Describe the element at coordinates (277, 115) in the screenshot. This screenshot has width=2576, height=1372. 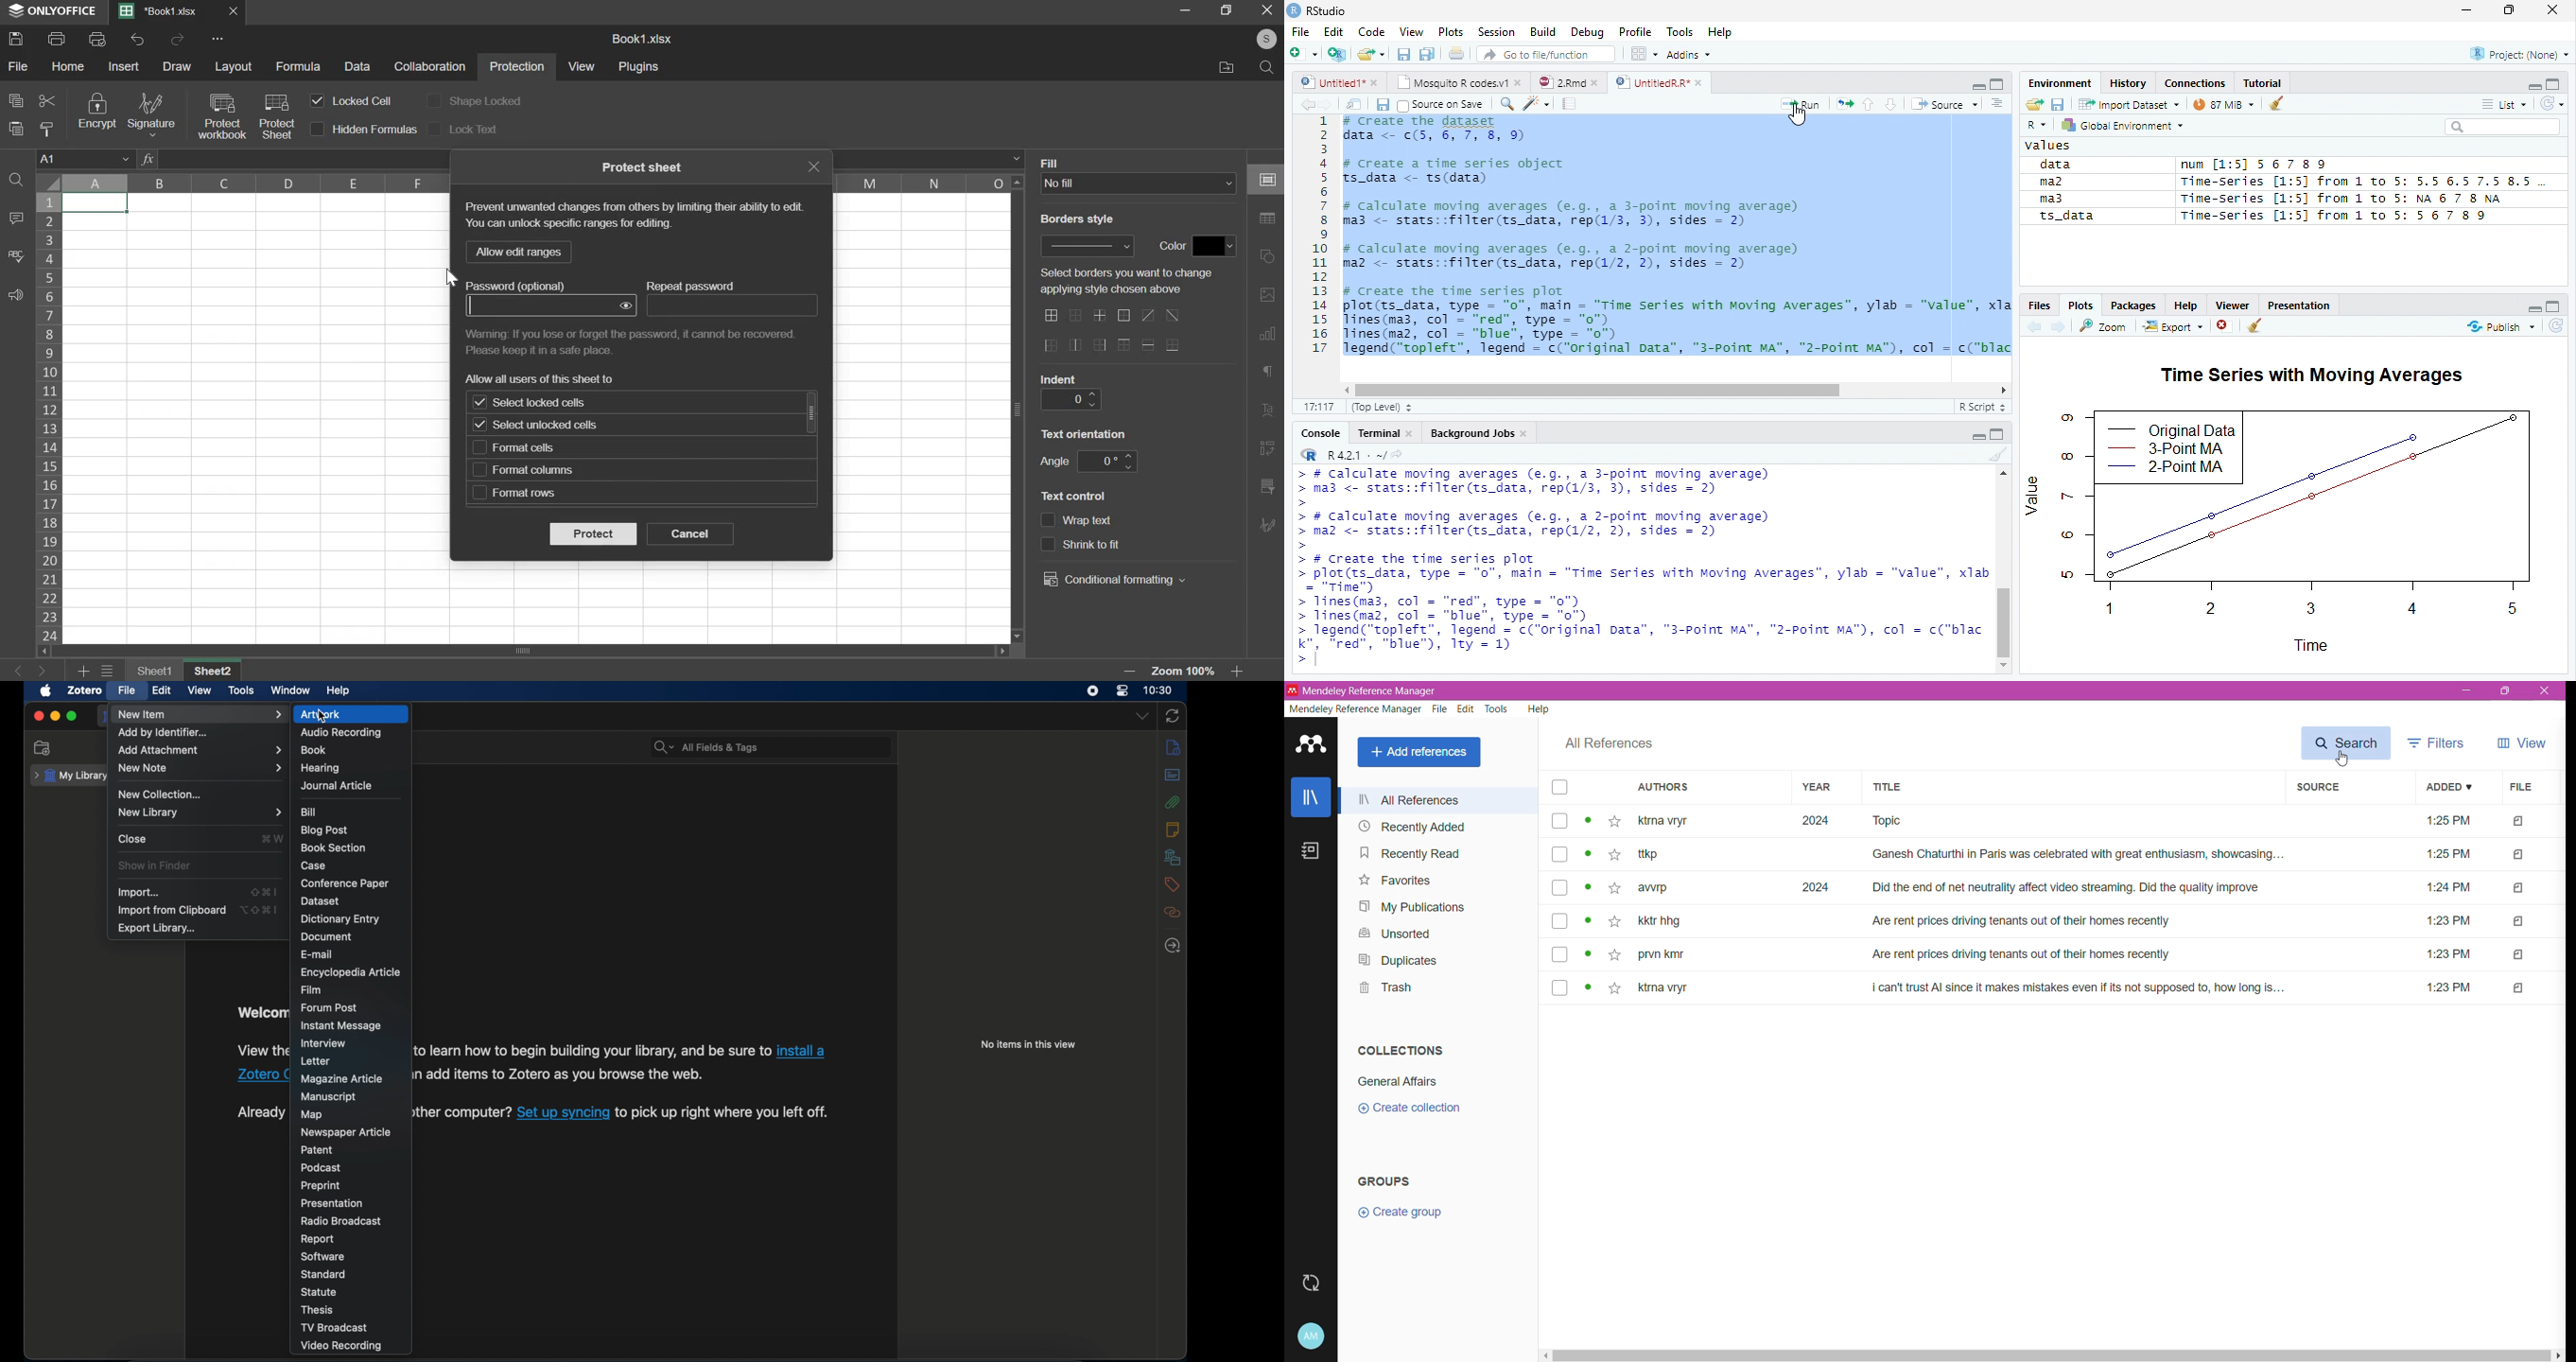
I see `protect sheet with cursor` at that location.